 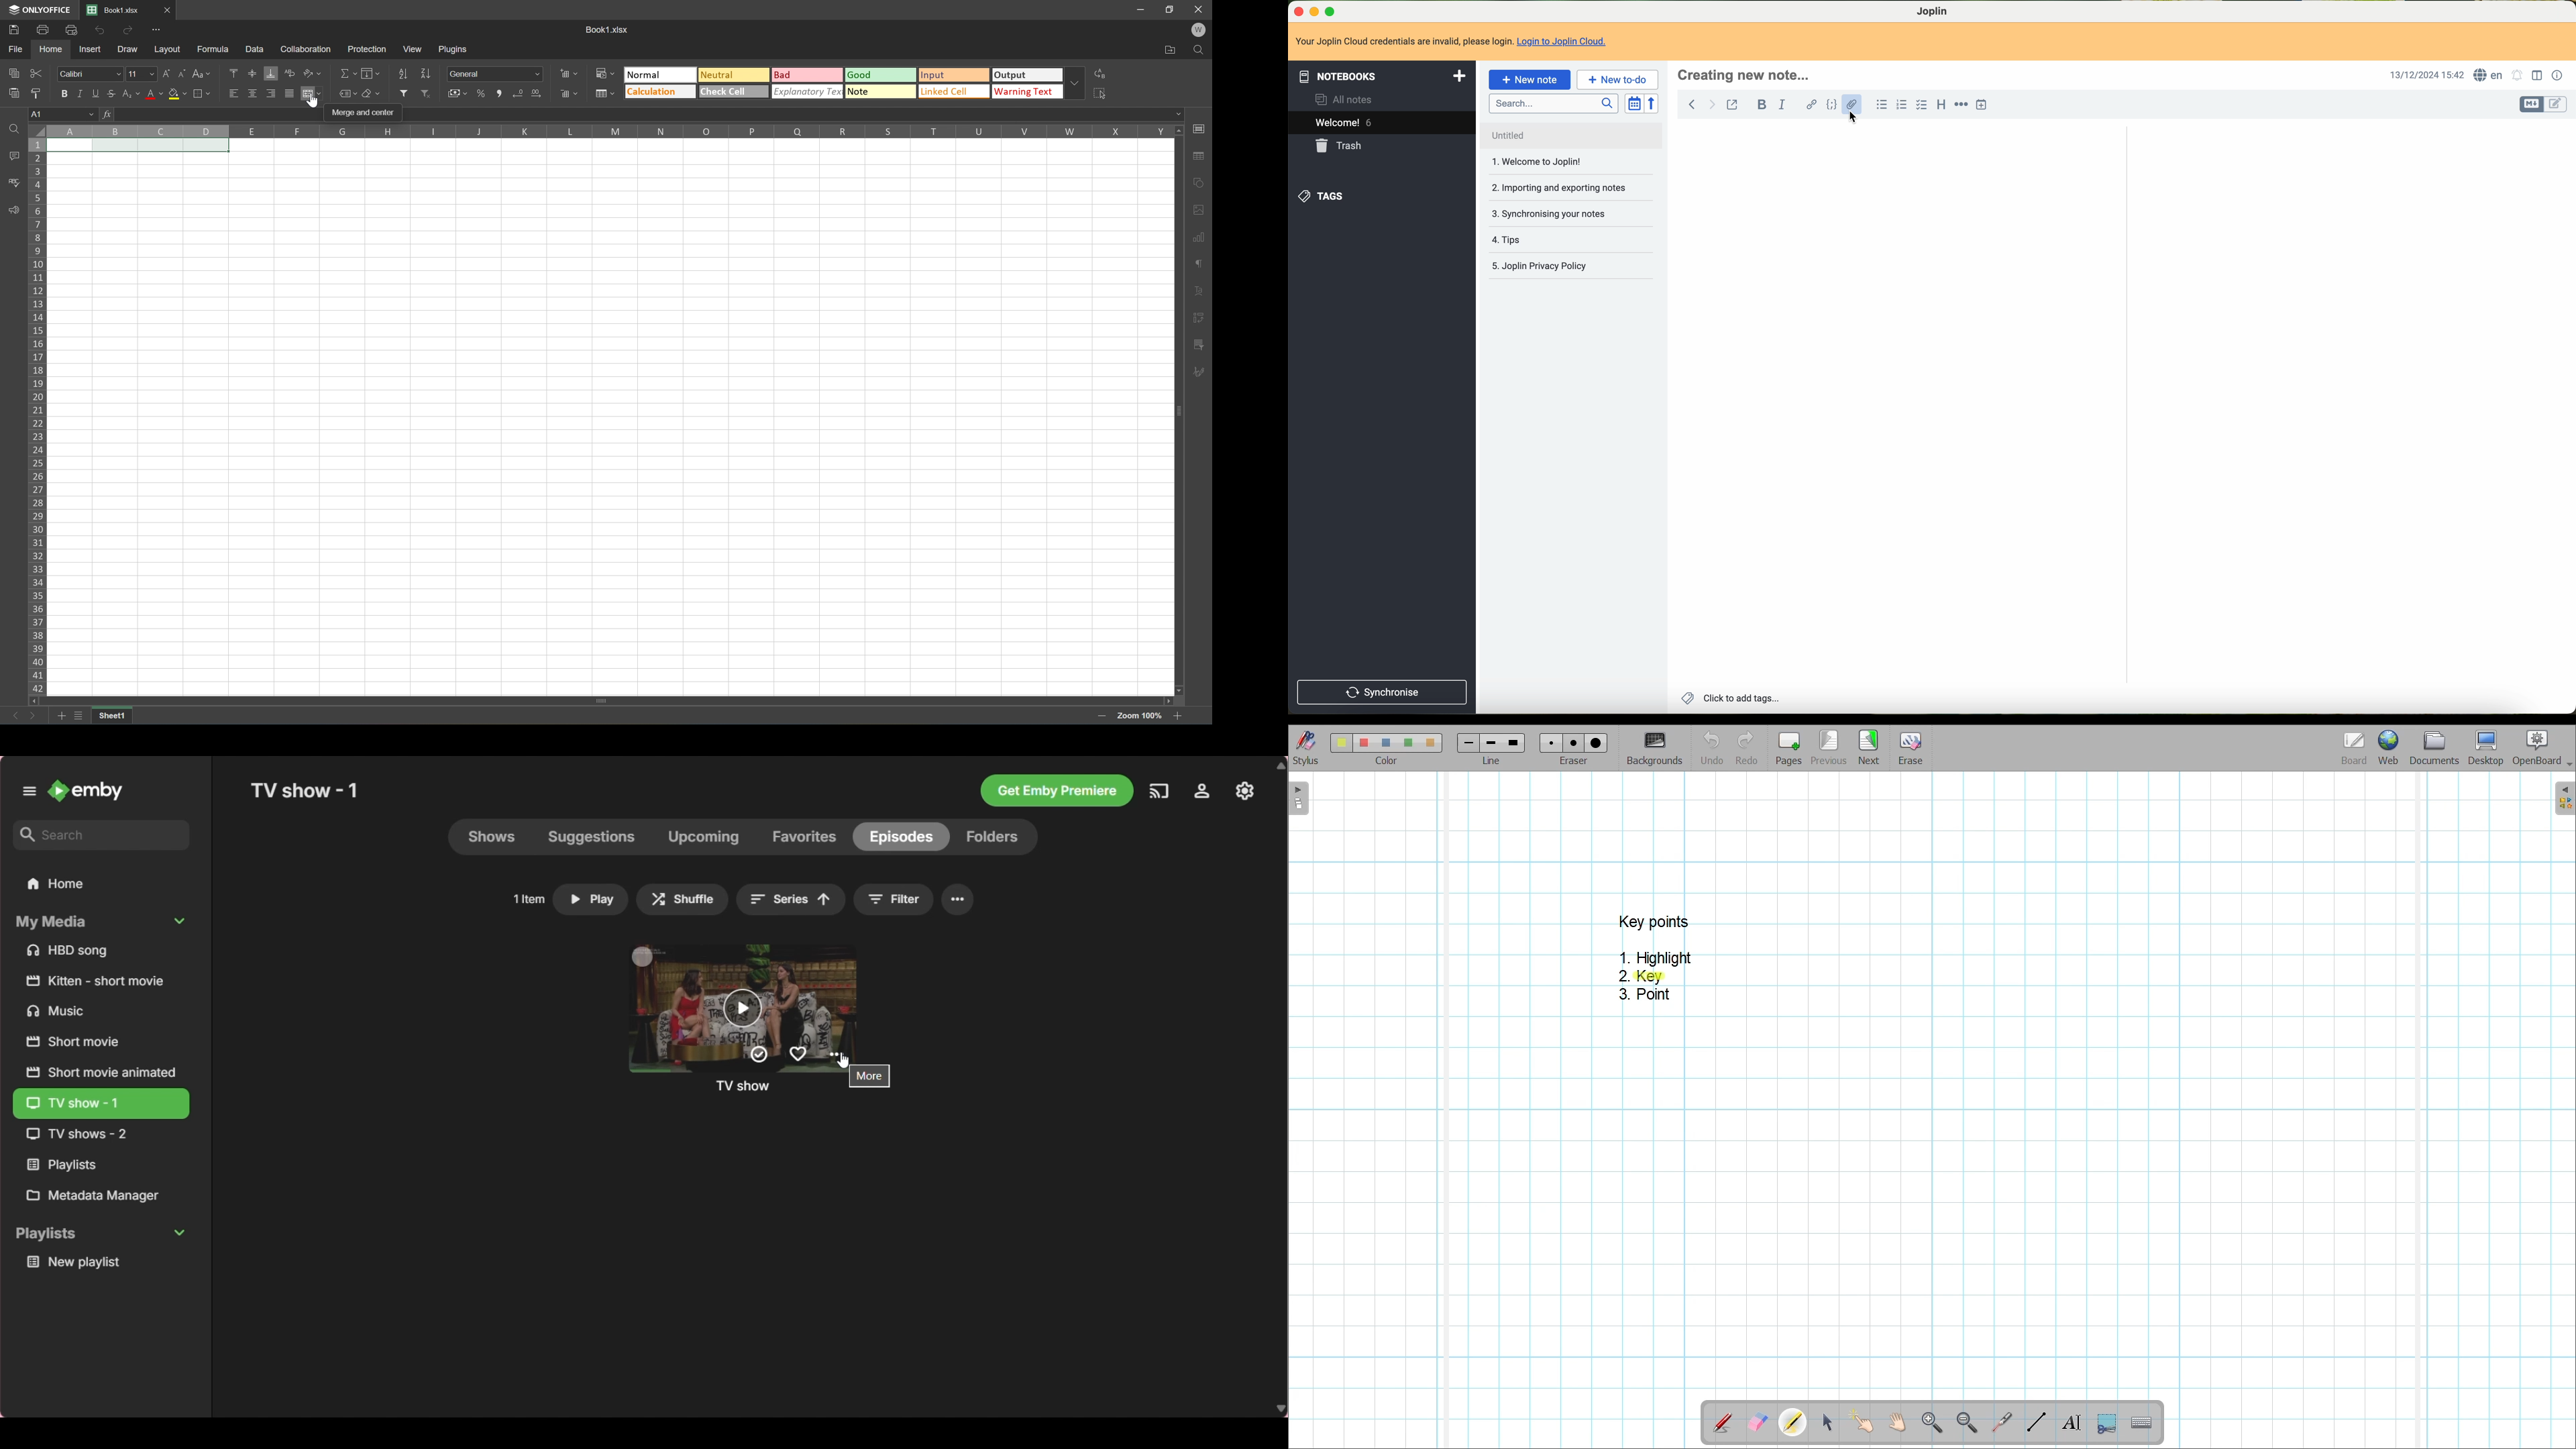 I want to click on code, so click(x=1831, y=106).